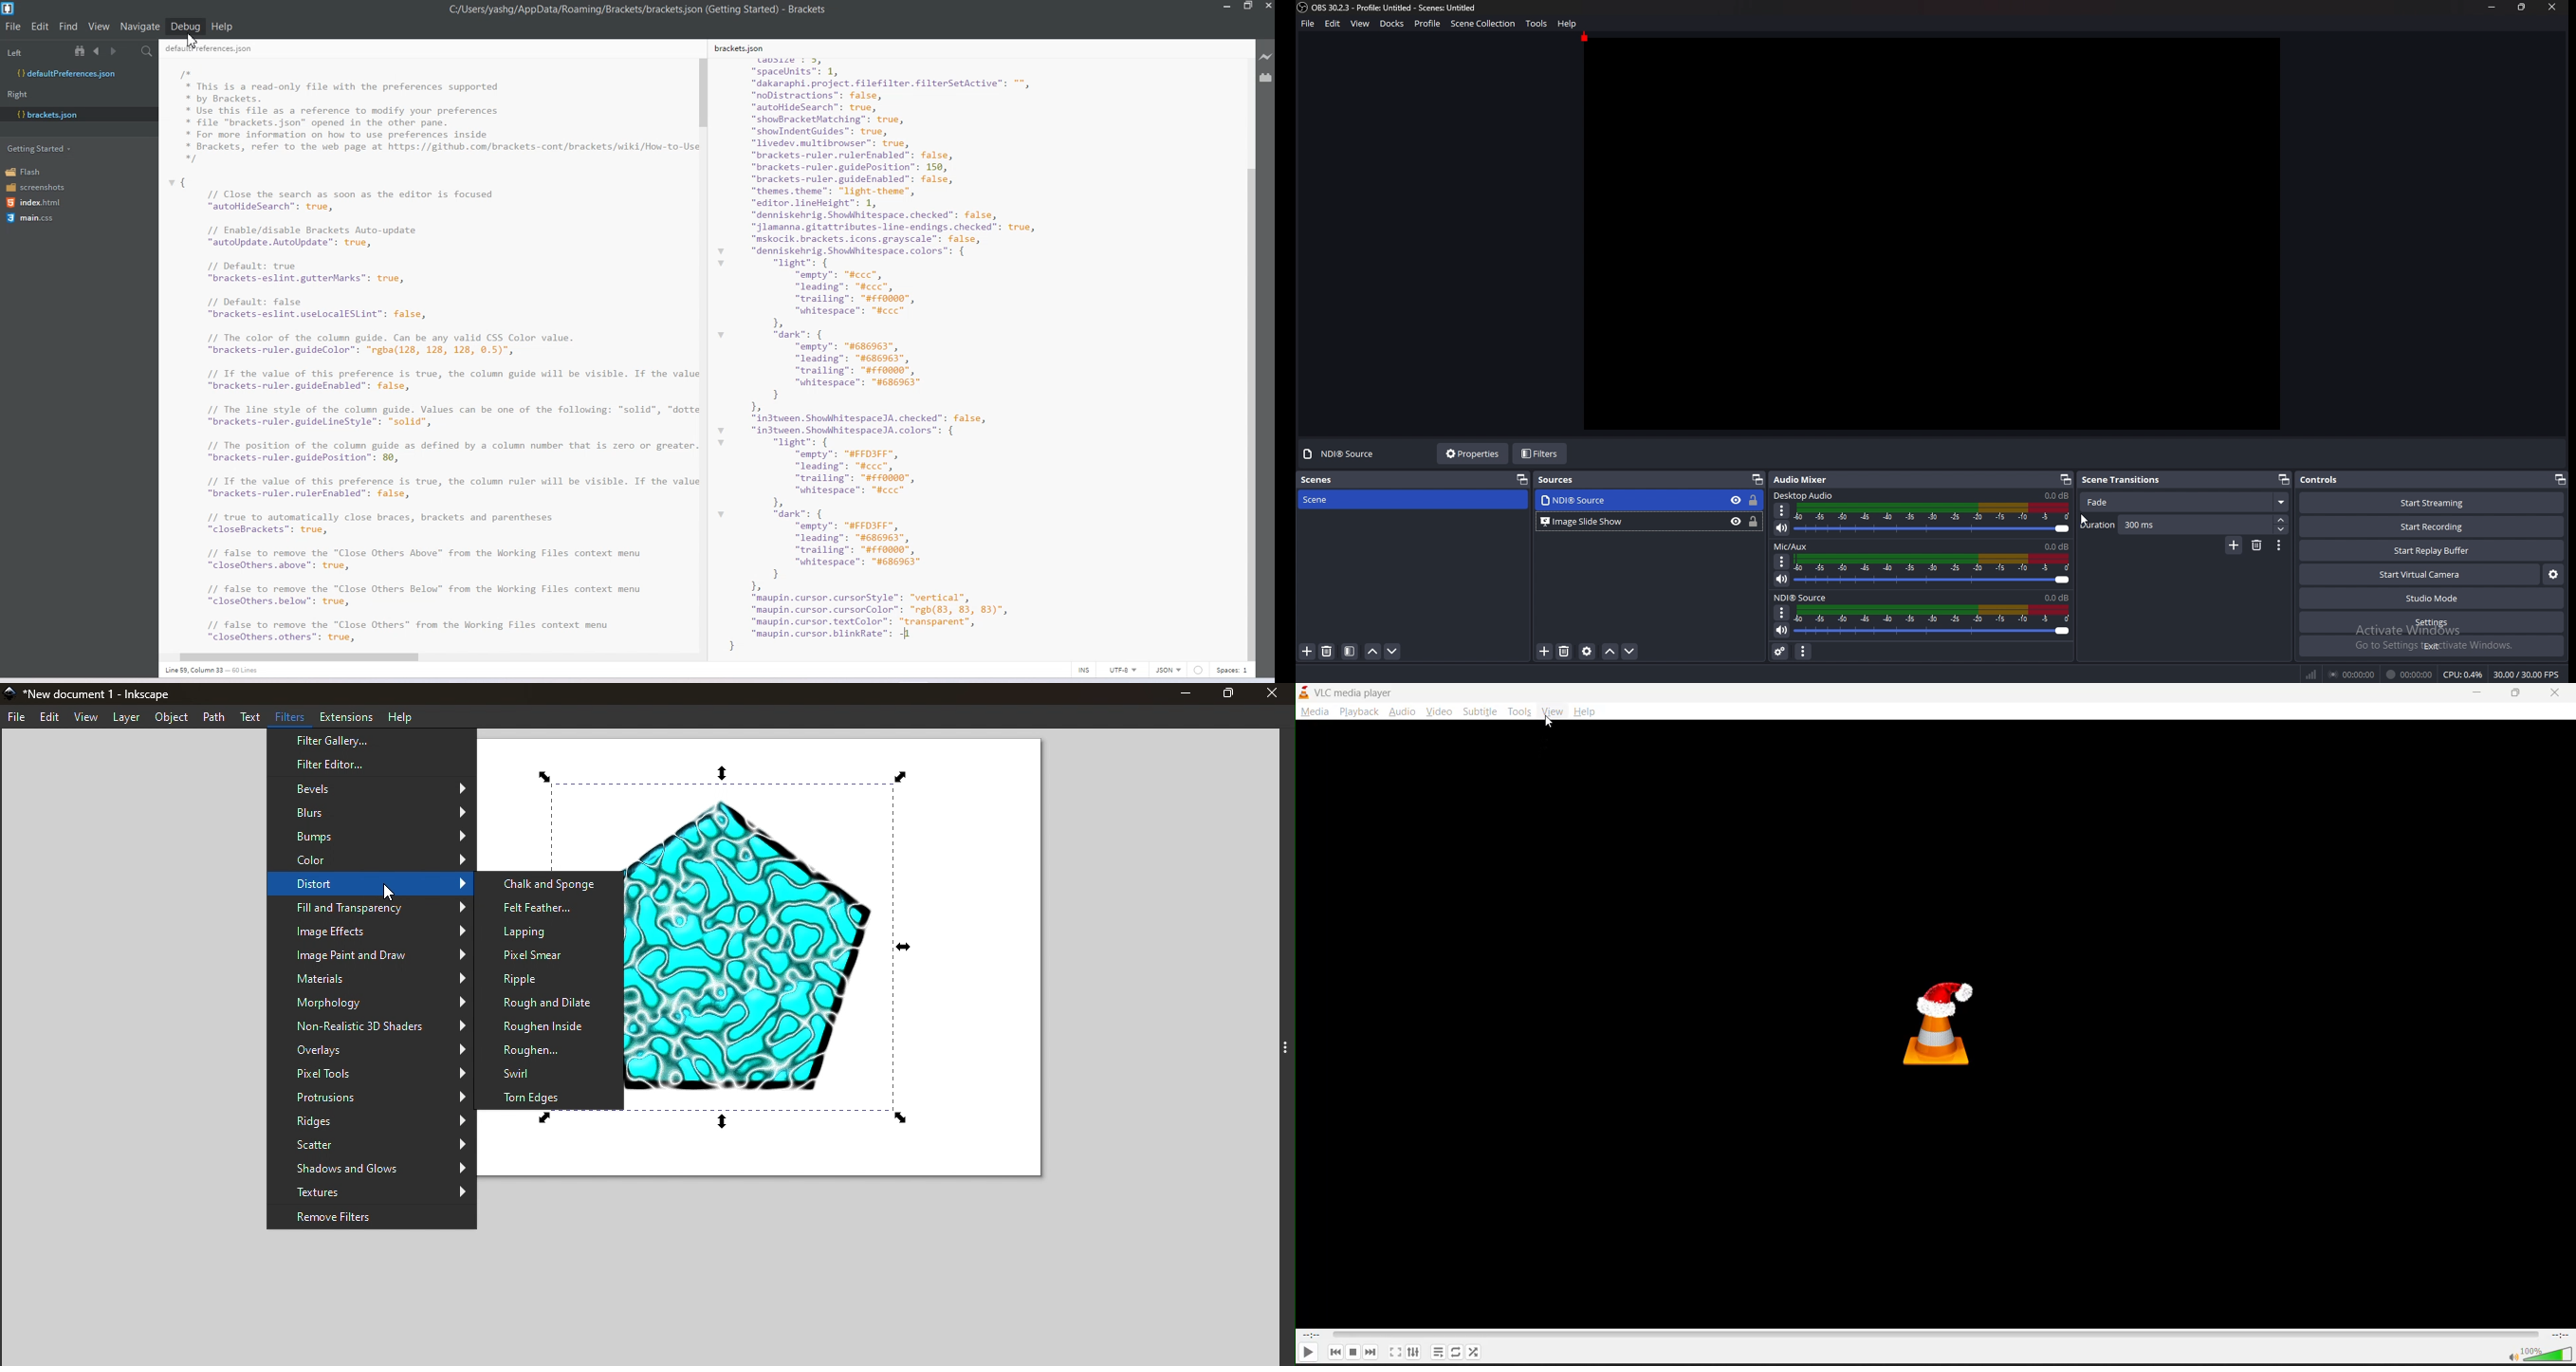 The width and height of the screenshot is (2576, 1372). What do you see at coordinates (1782, 615) in the screenshot?
I see `Options` at bounding box center [1782, 615].